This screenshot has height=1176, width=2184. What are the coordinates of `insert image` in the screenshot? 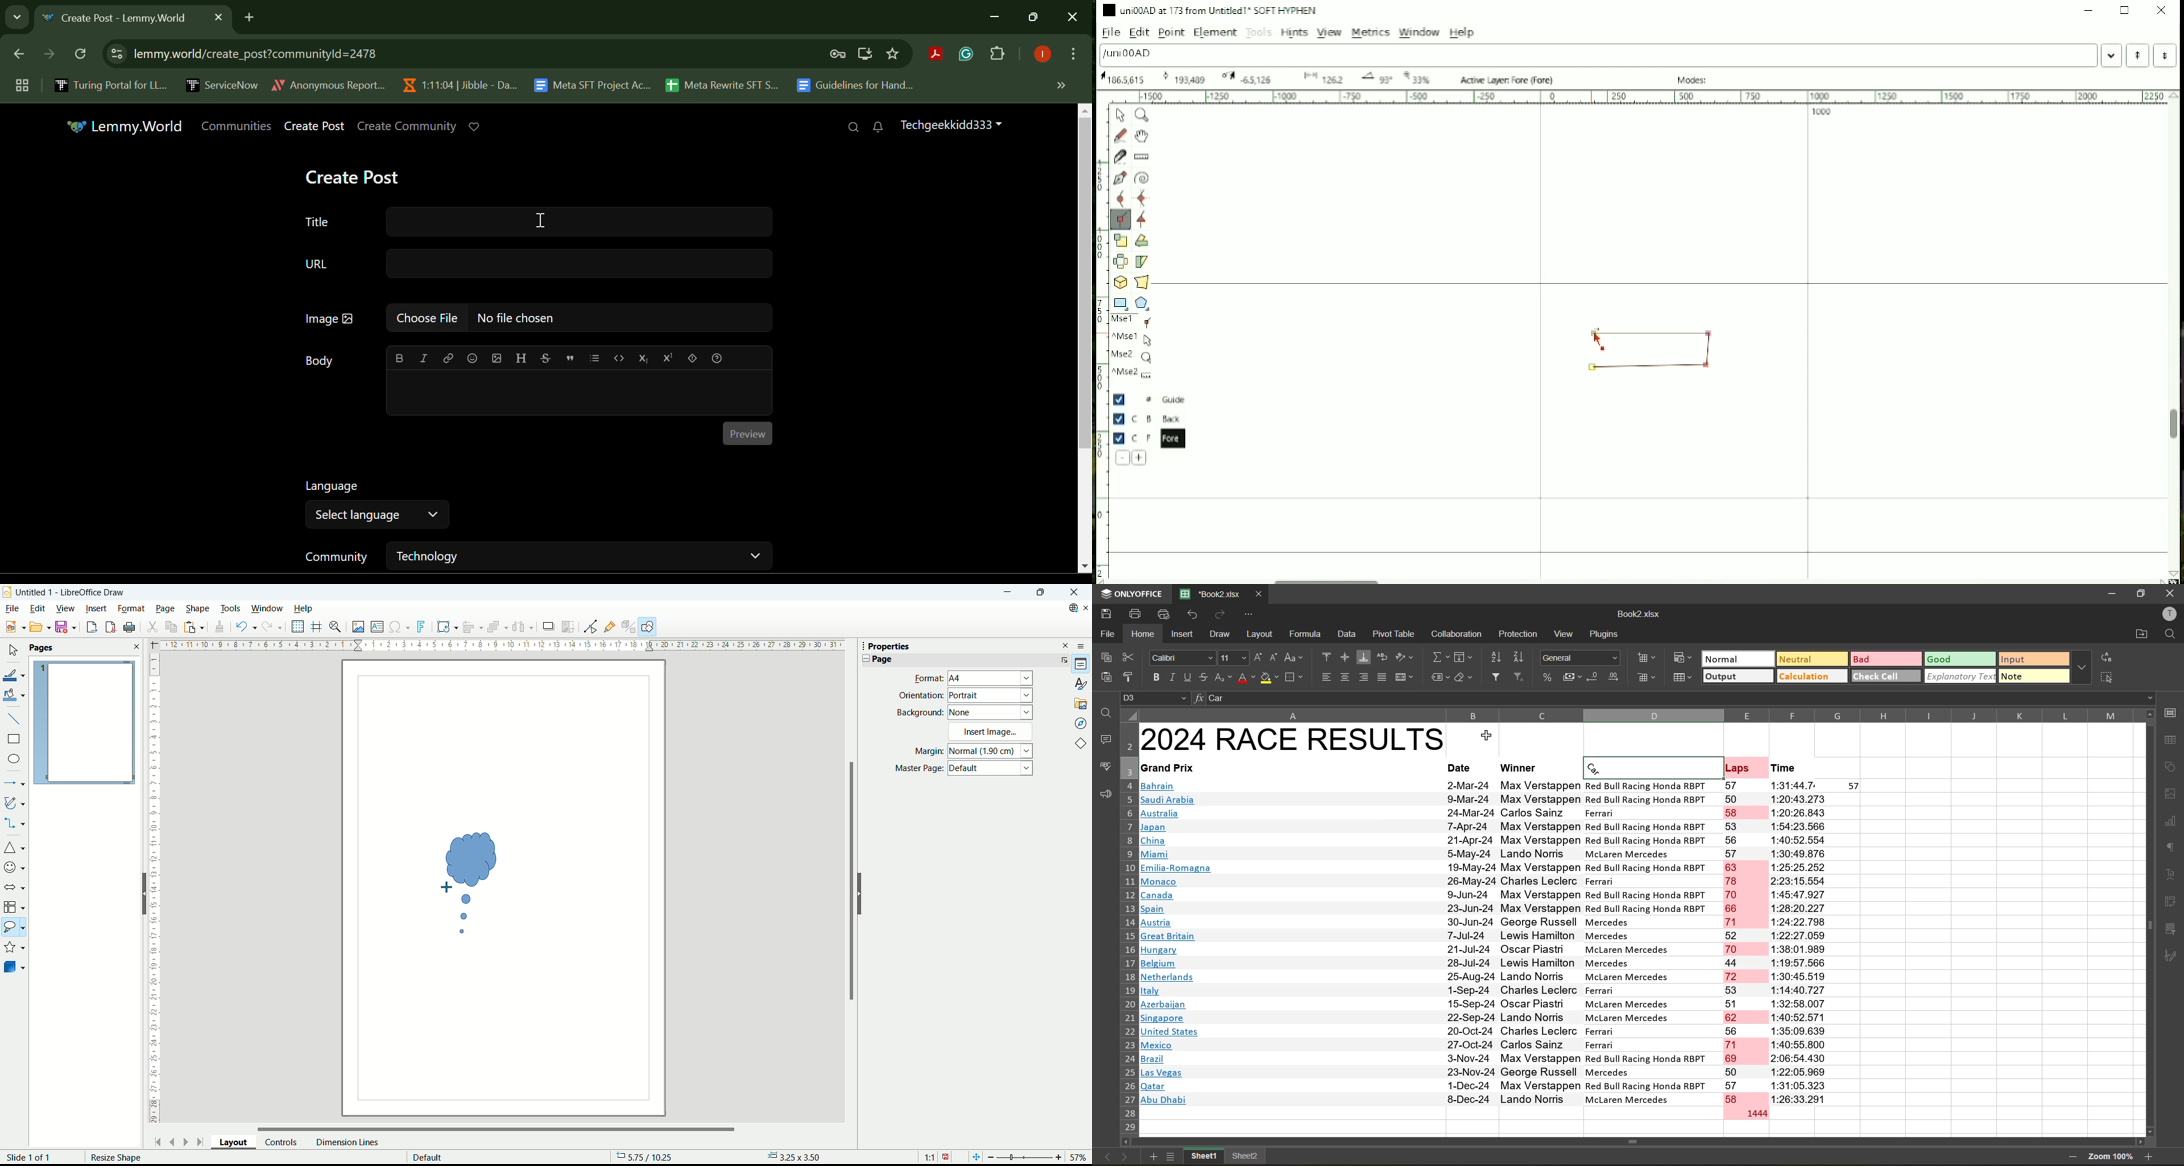 It's located at (358, 628).